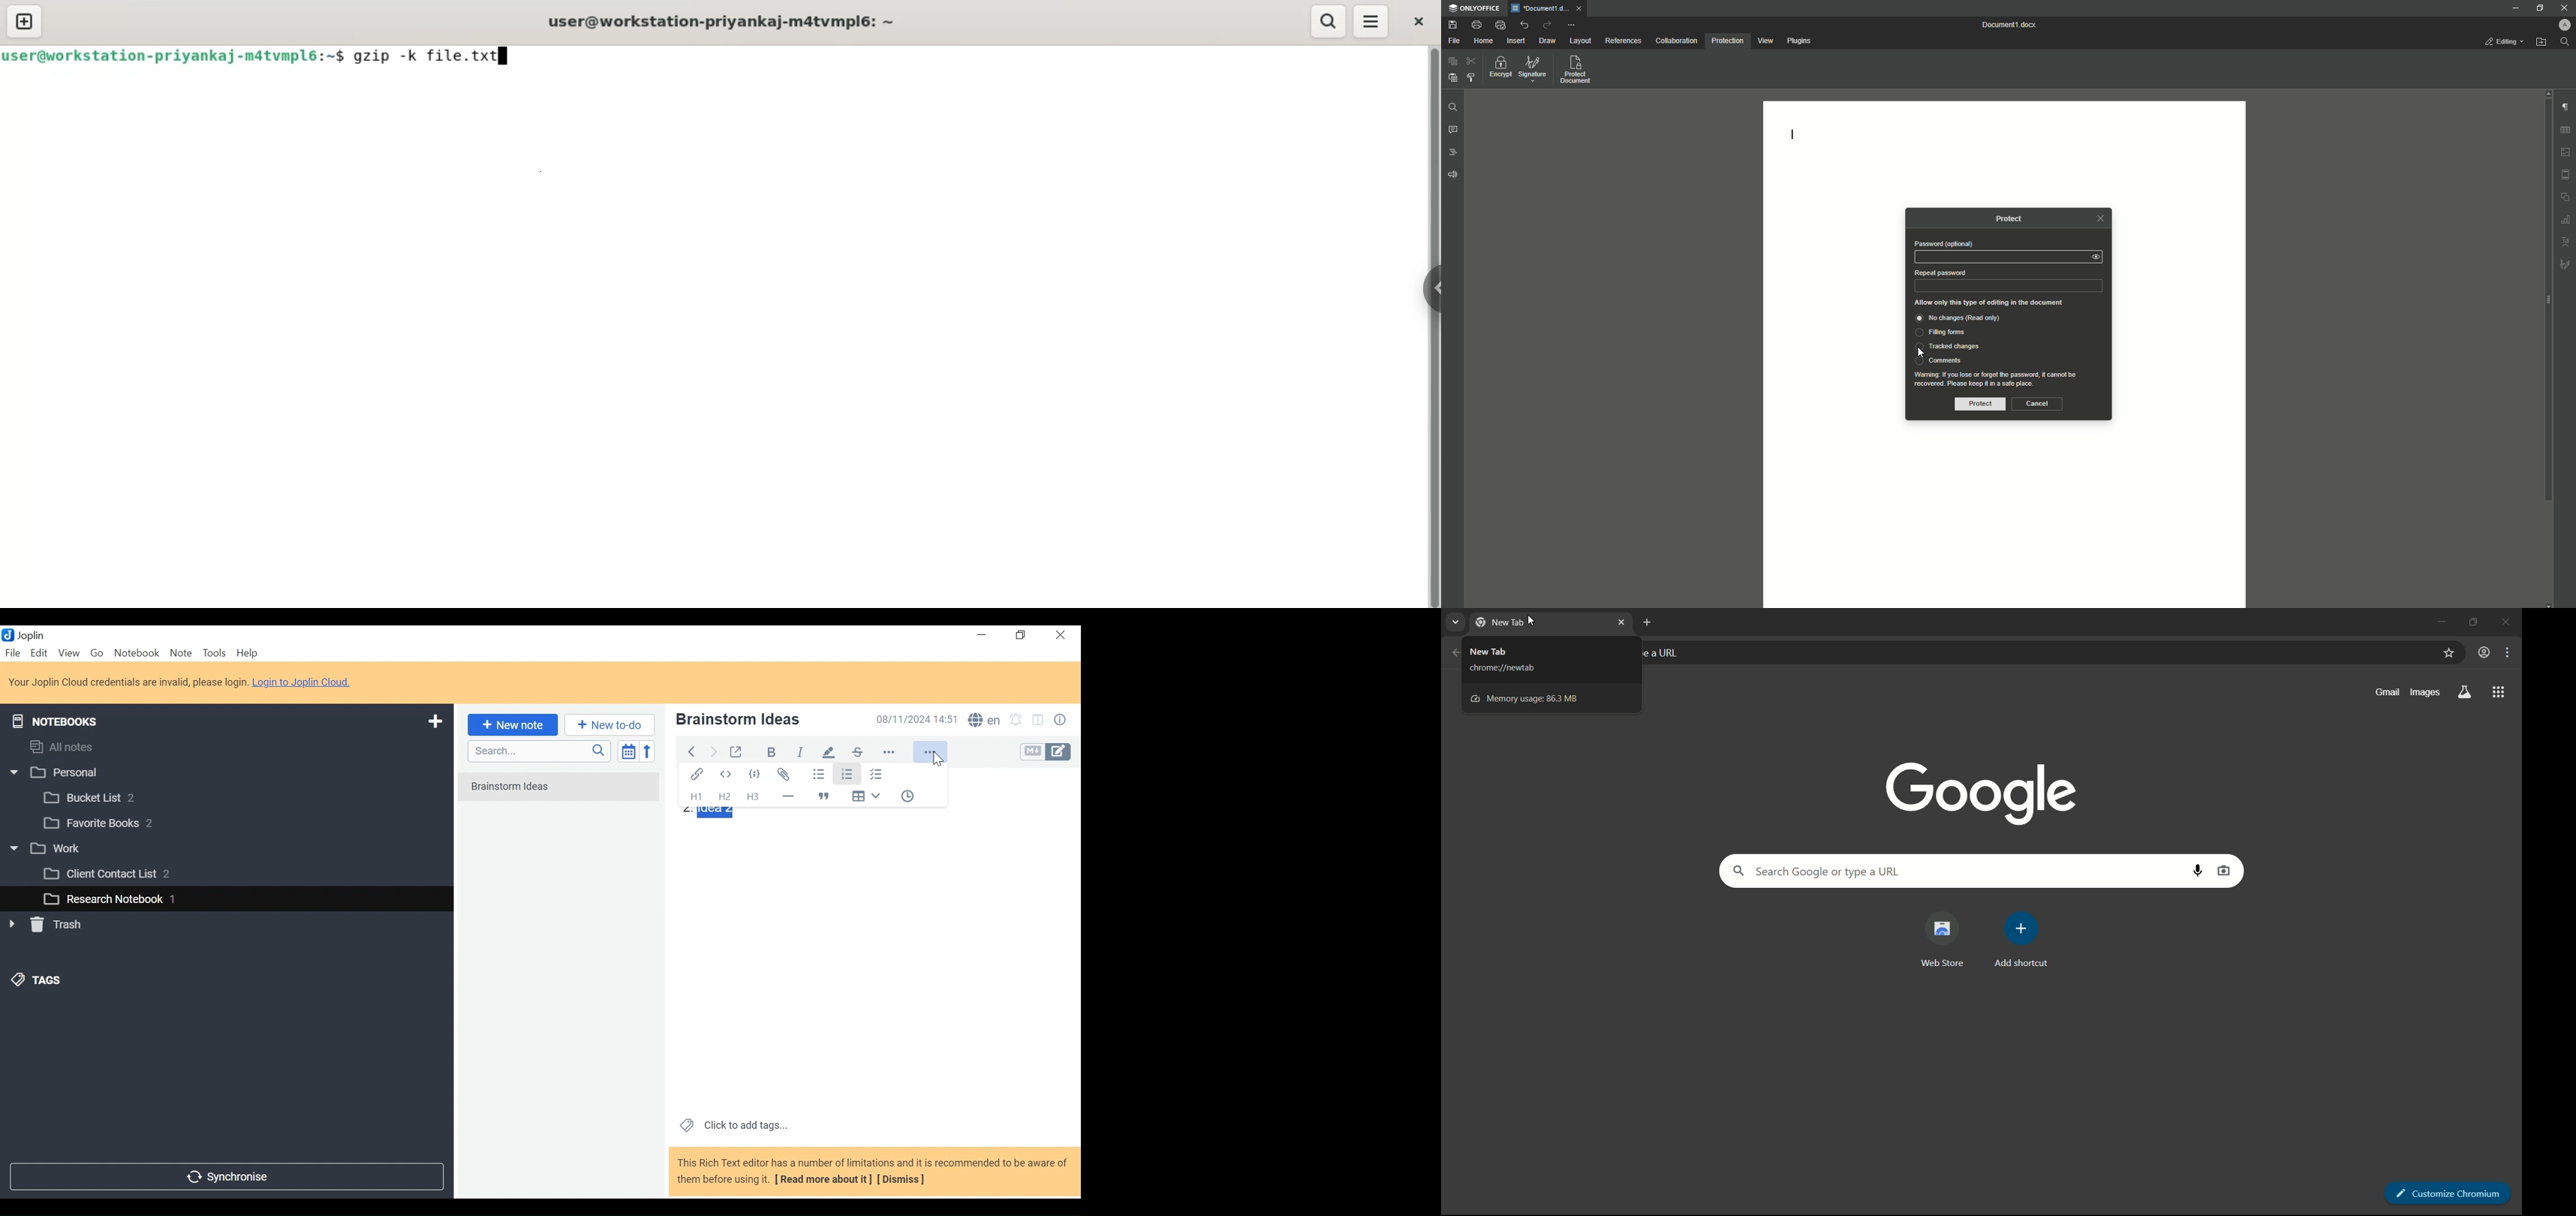  I want to click on Bold, so click(766, 750).